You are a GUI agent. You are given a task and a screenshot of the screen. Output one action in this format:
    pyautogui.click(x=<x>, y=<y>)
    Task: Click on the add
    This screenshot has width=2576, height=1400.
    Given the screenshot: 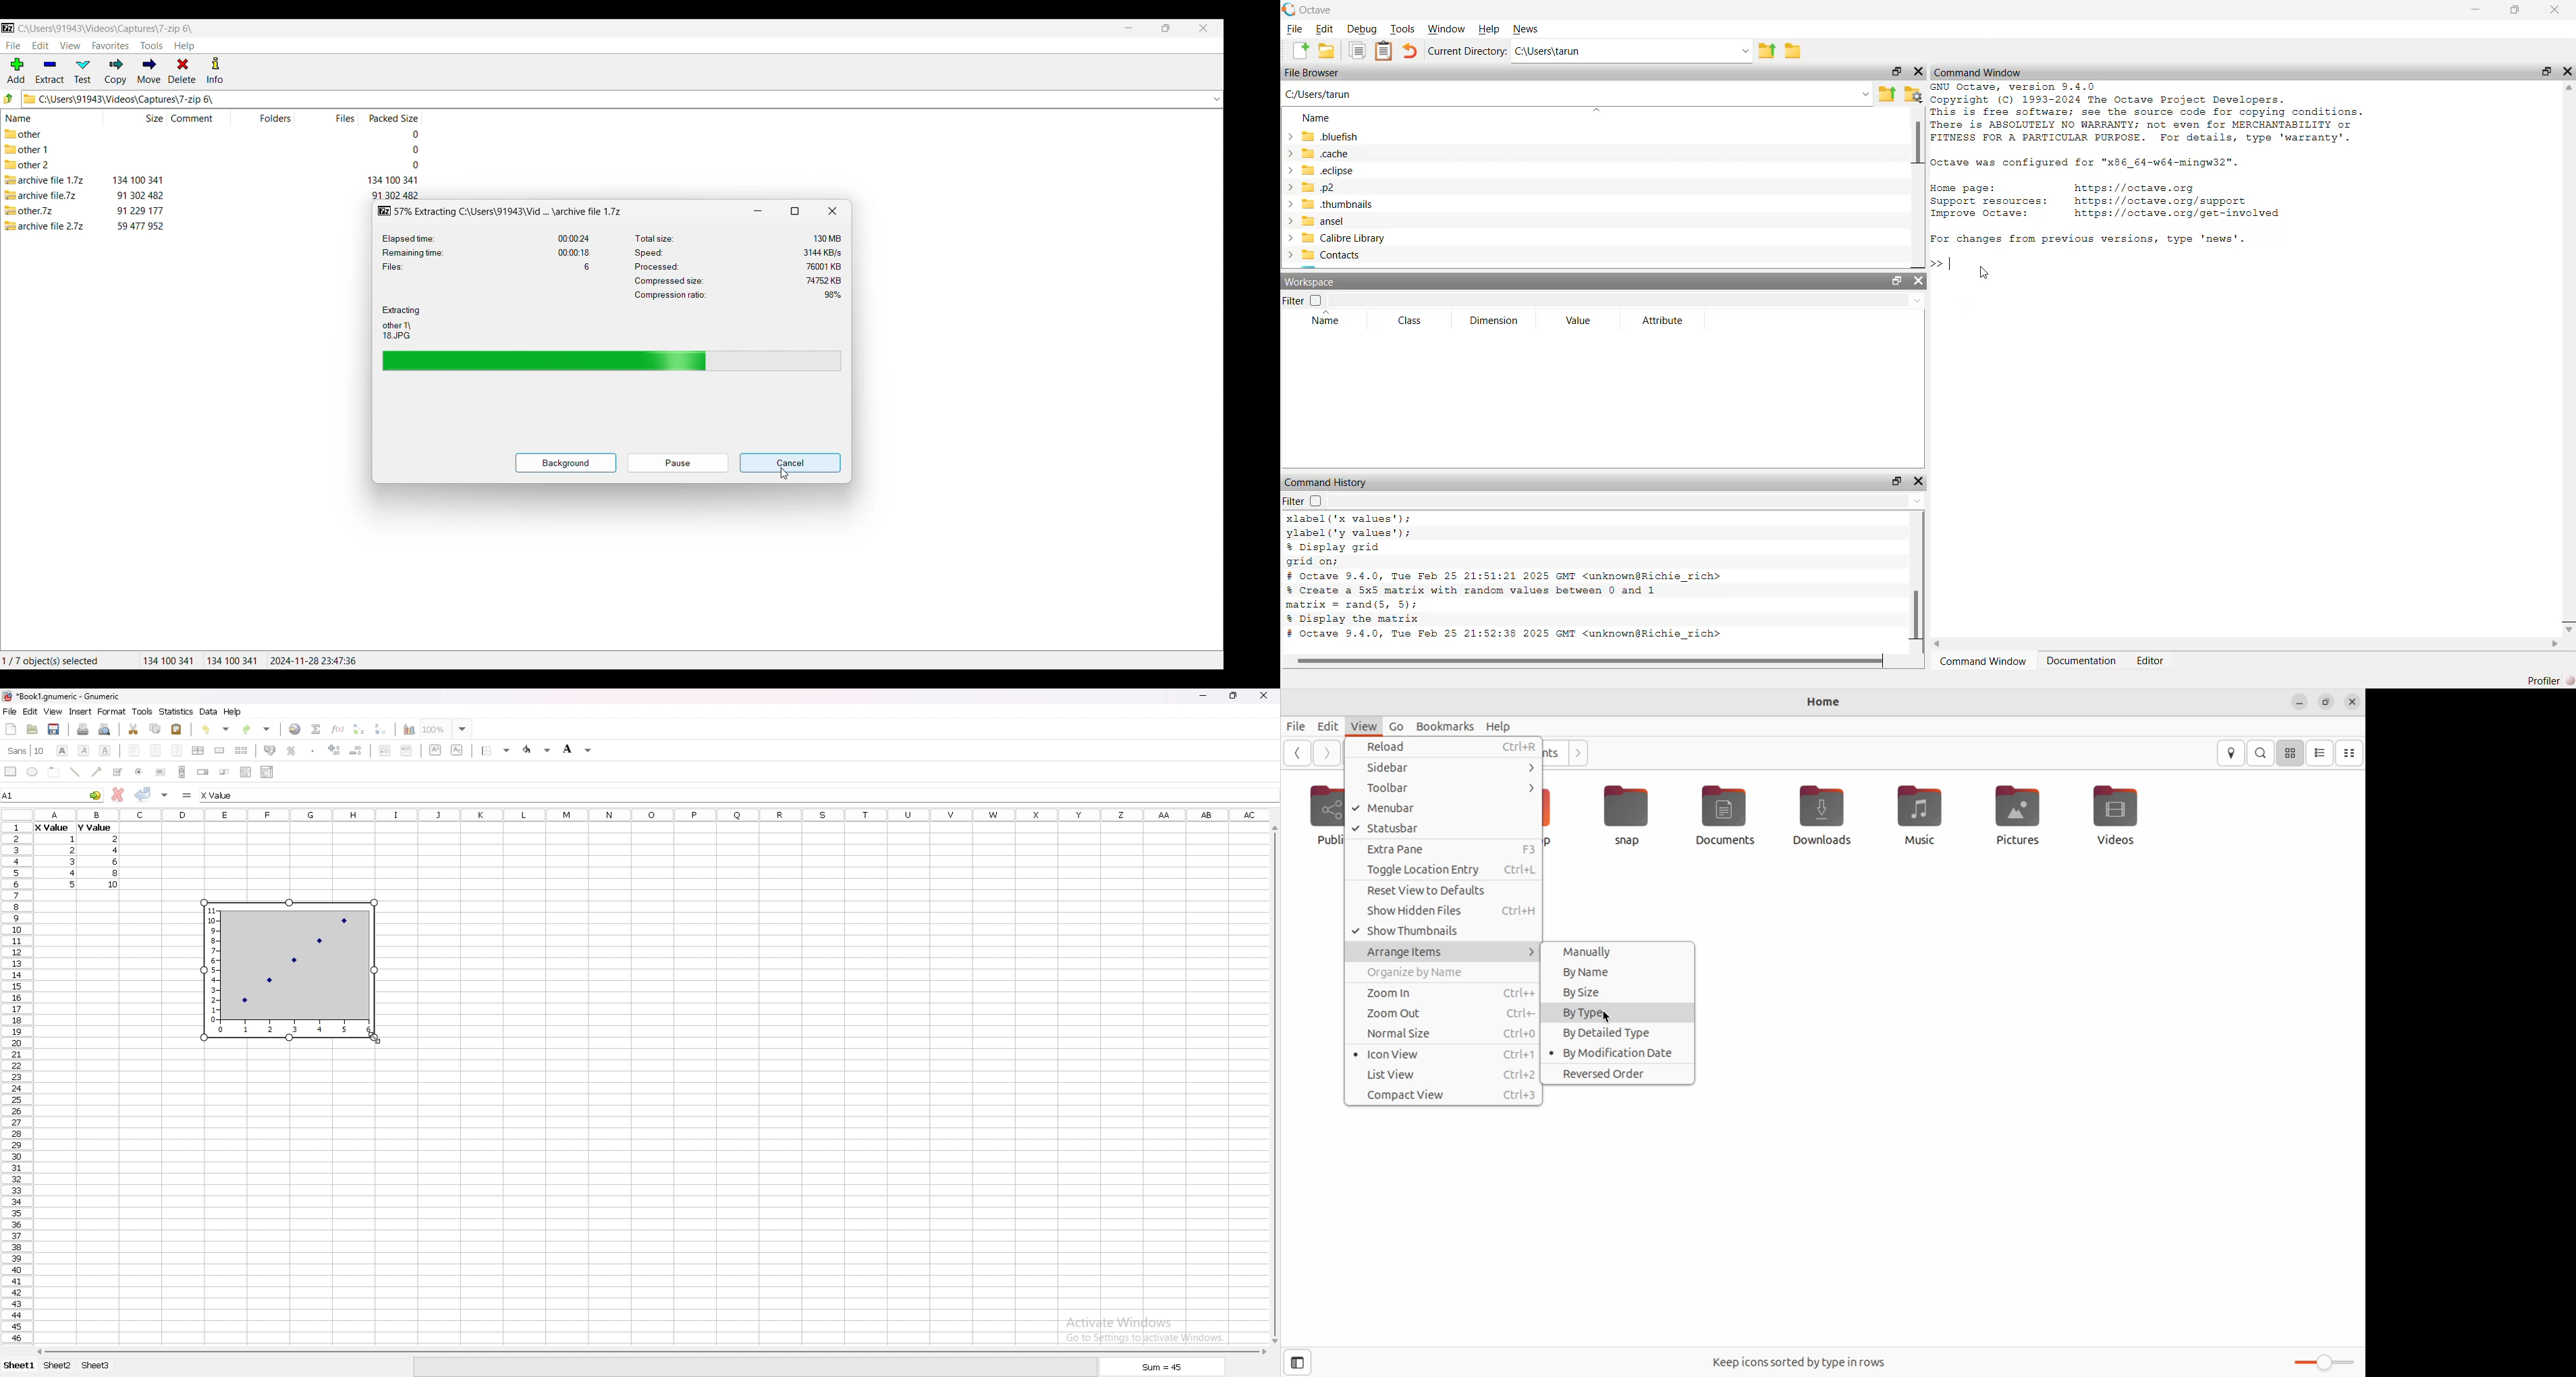 What is the action you would take?
    pyautogui.click(x=1298, y=51)
    